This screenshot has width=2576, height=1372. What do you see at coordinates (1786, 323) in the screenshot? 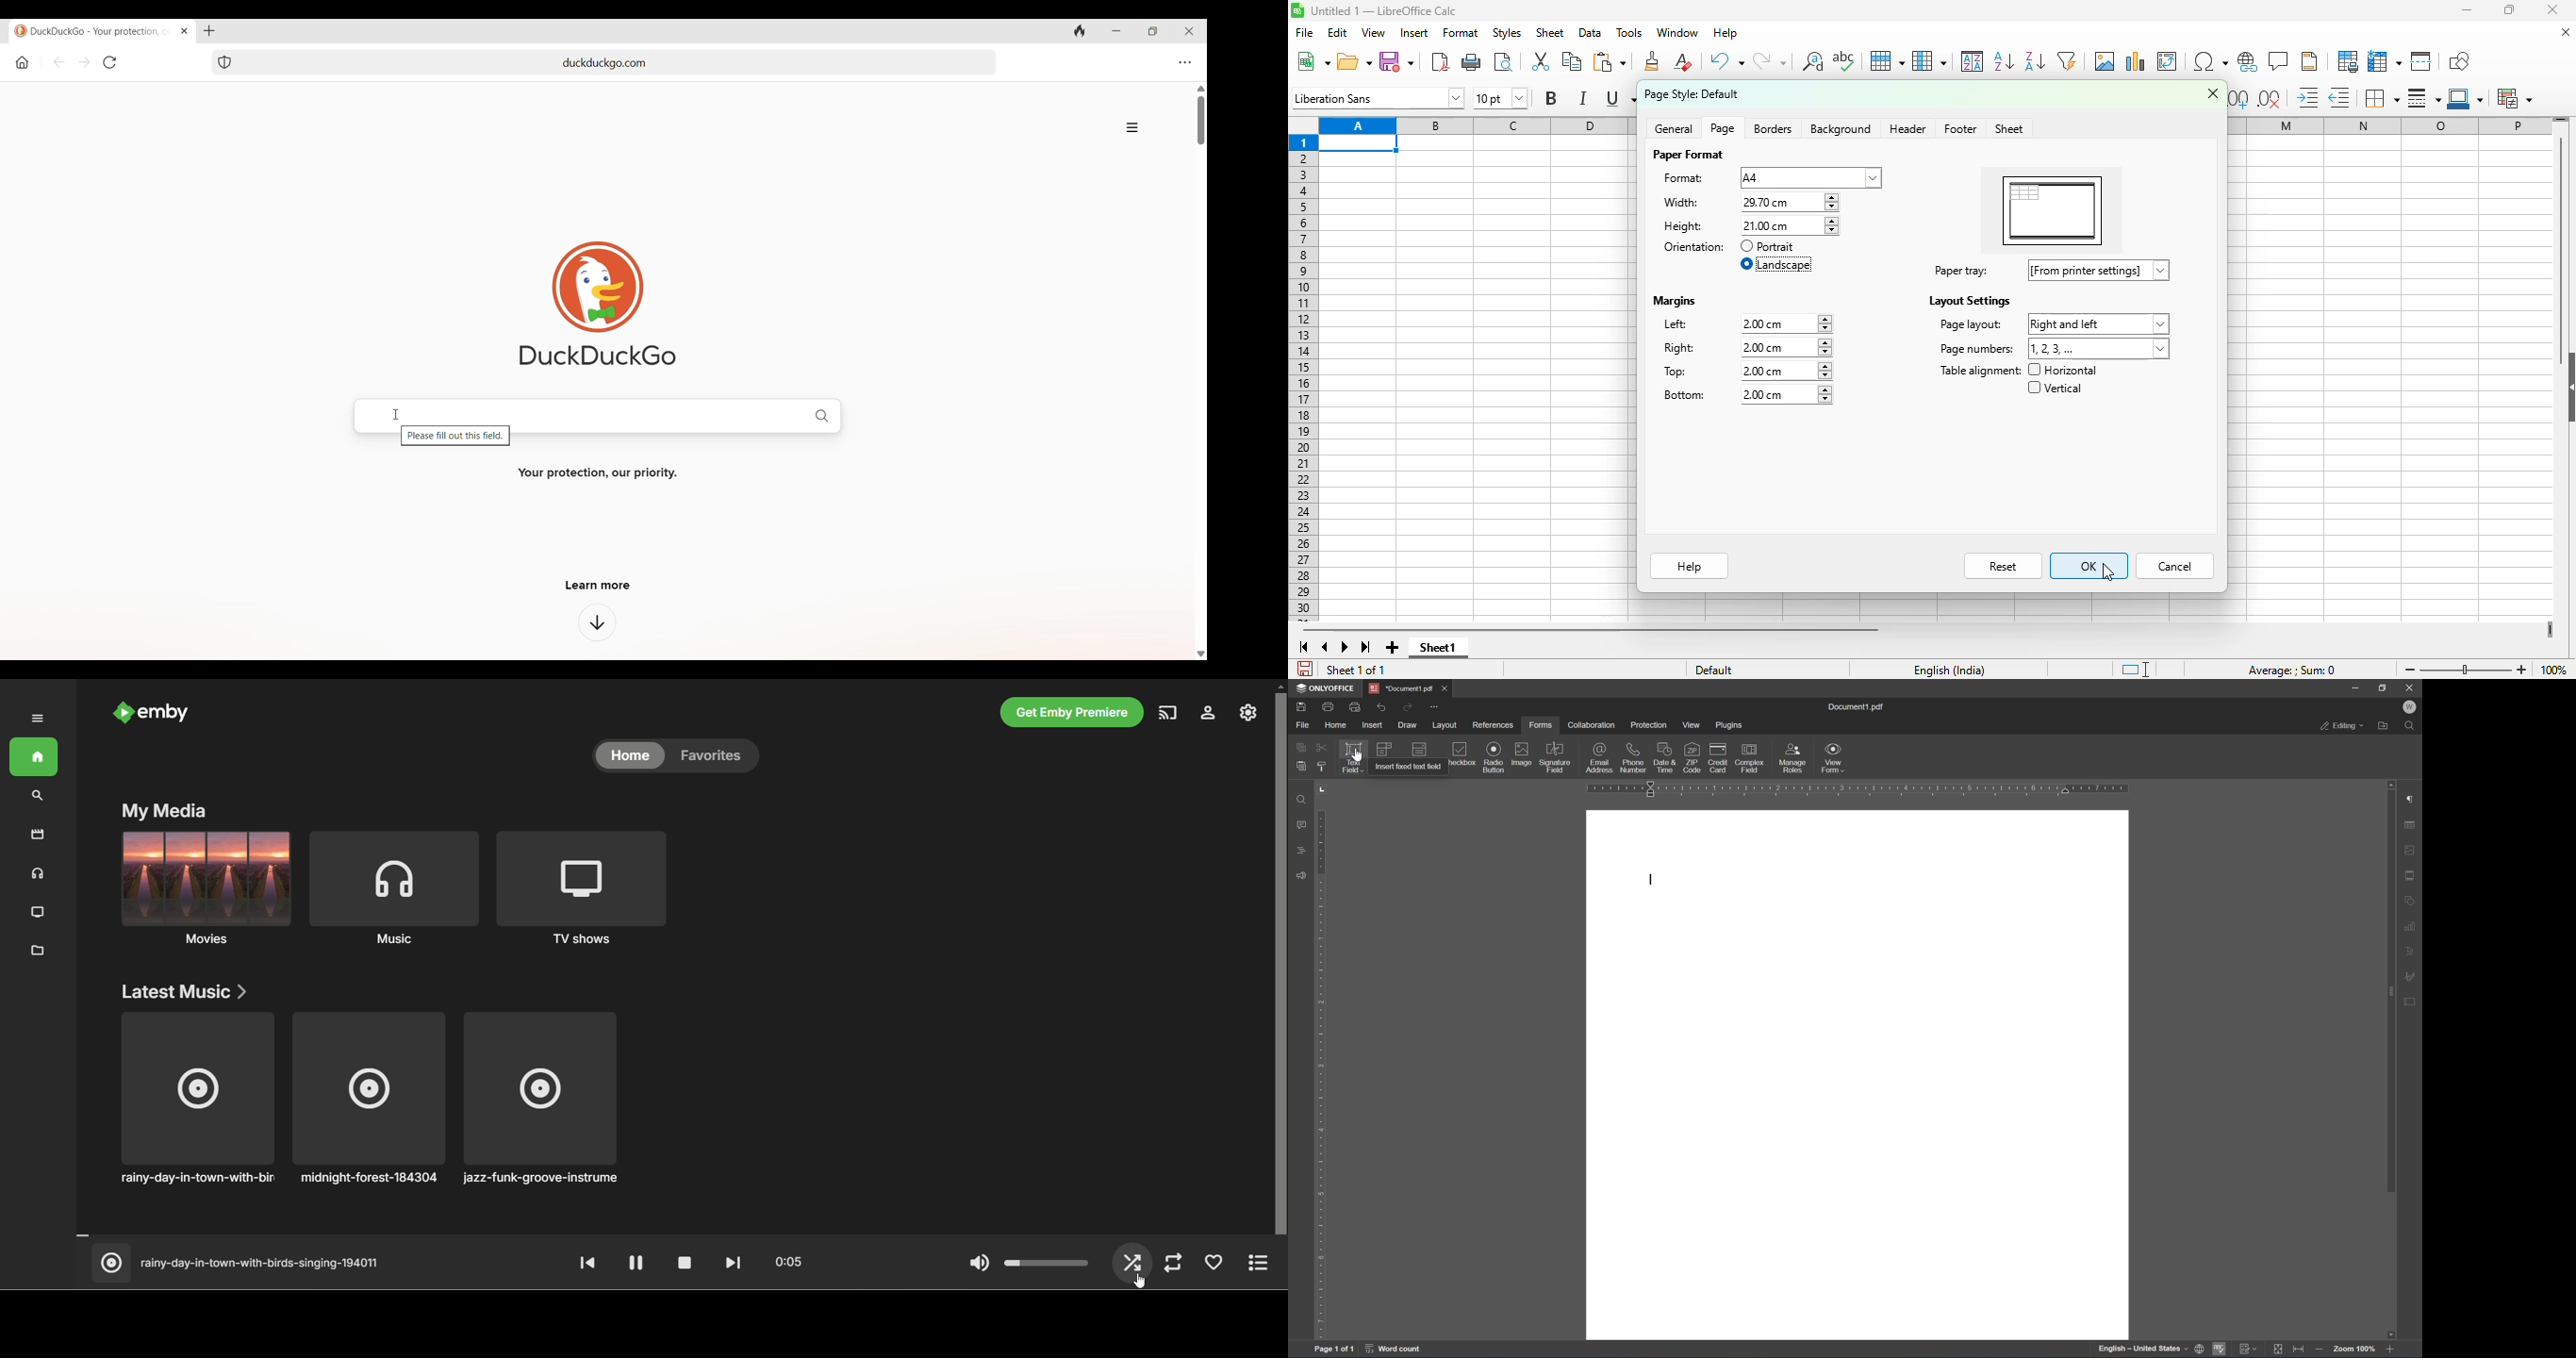
I see `2.00 cm` at bounding box center [1786, 323].